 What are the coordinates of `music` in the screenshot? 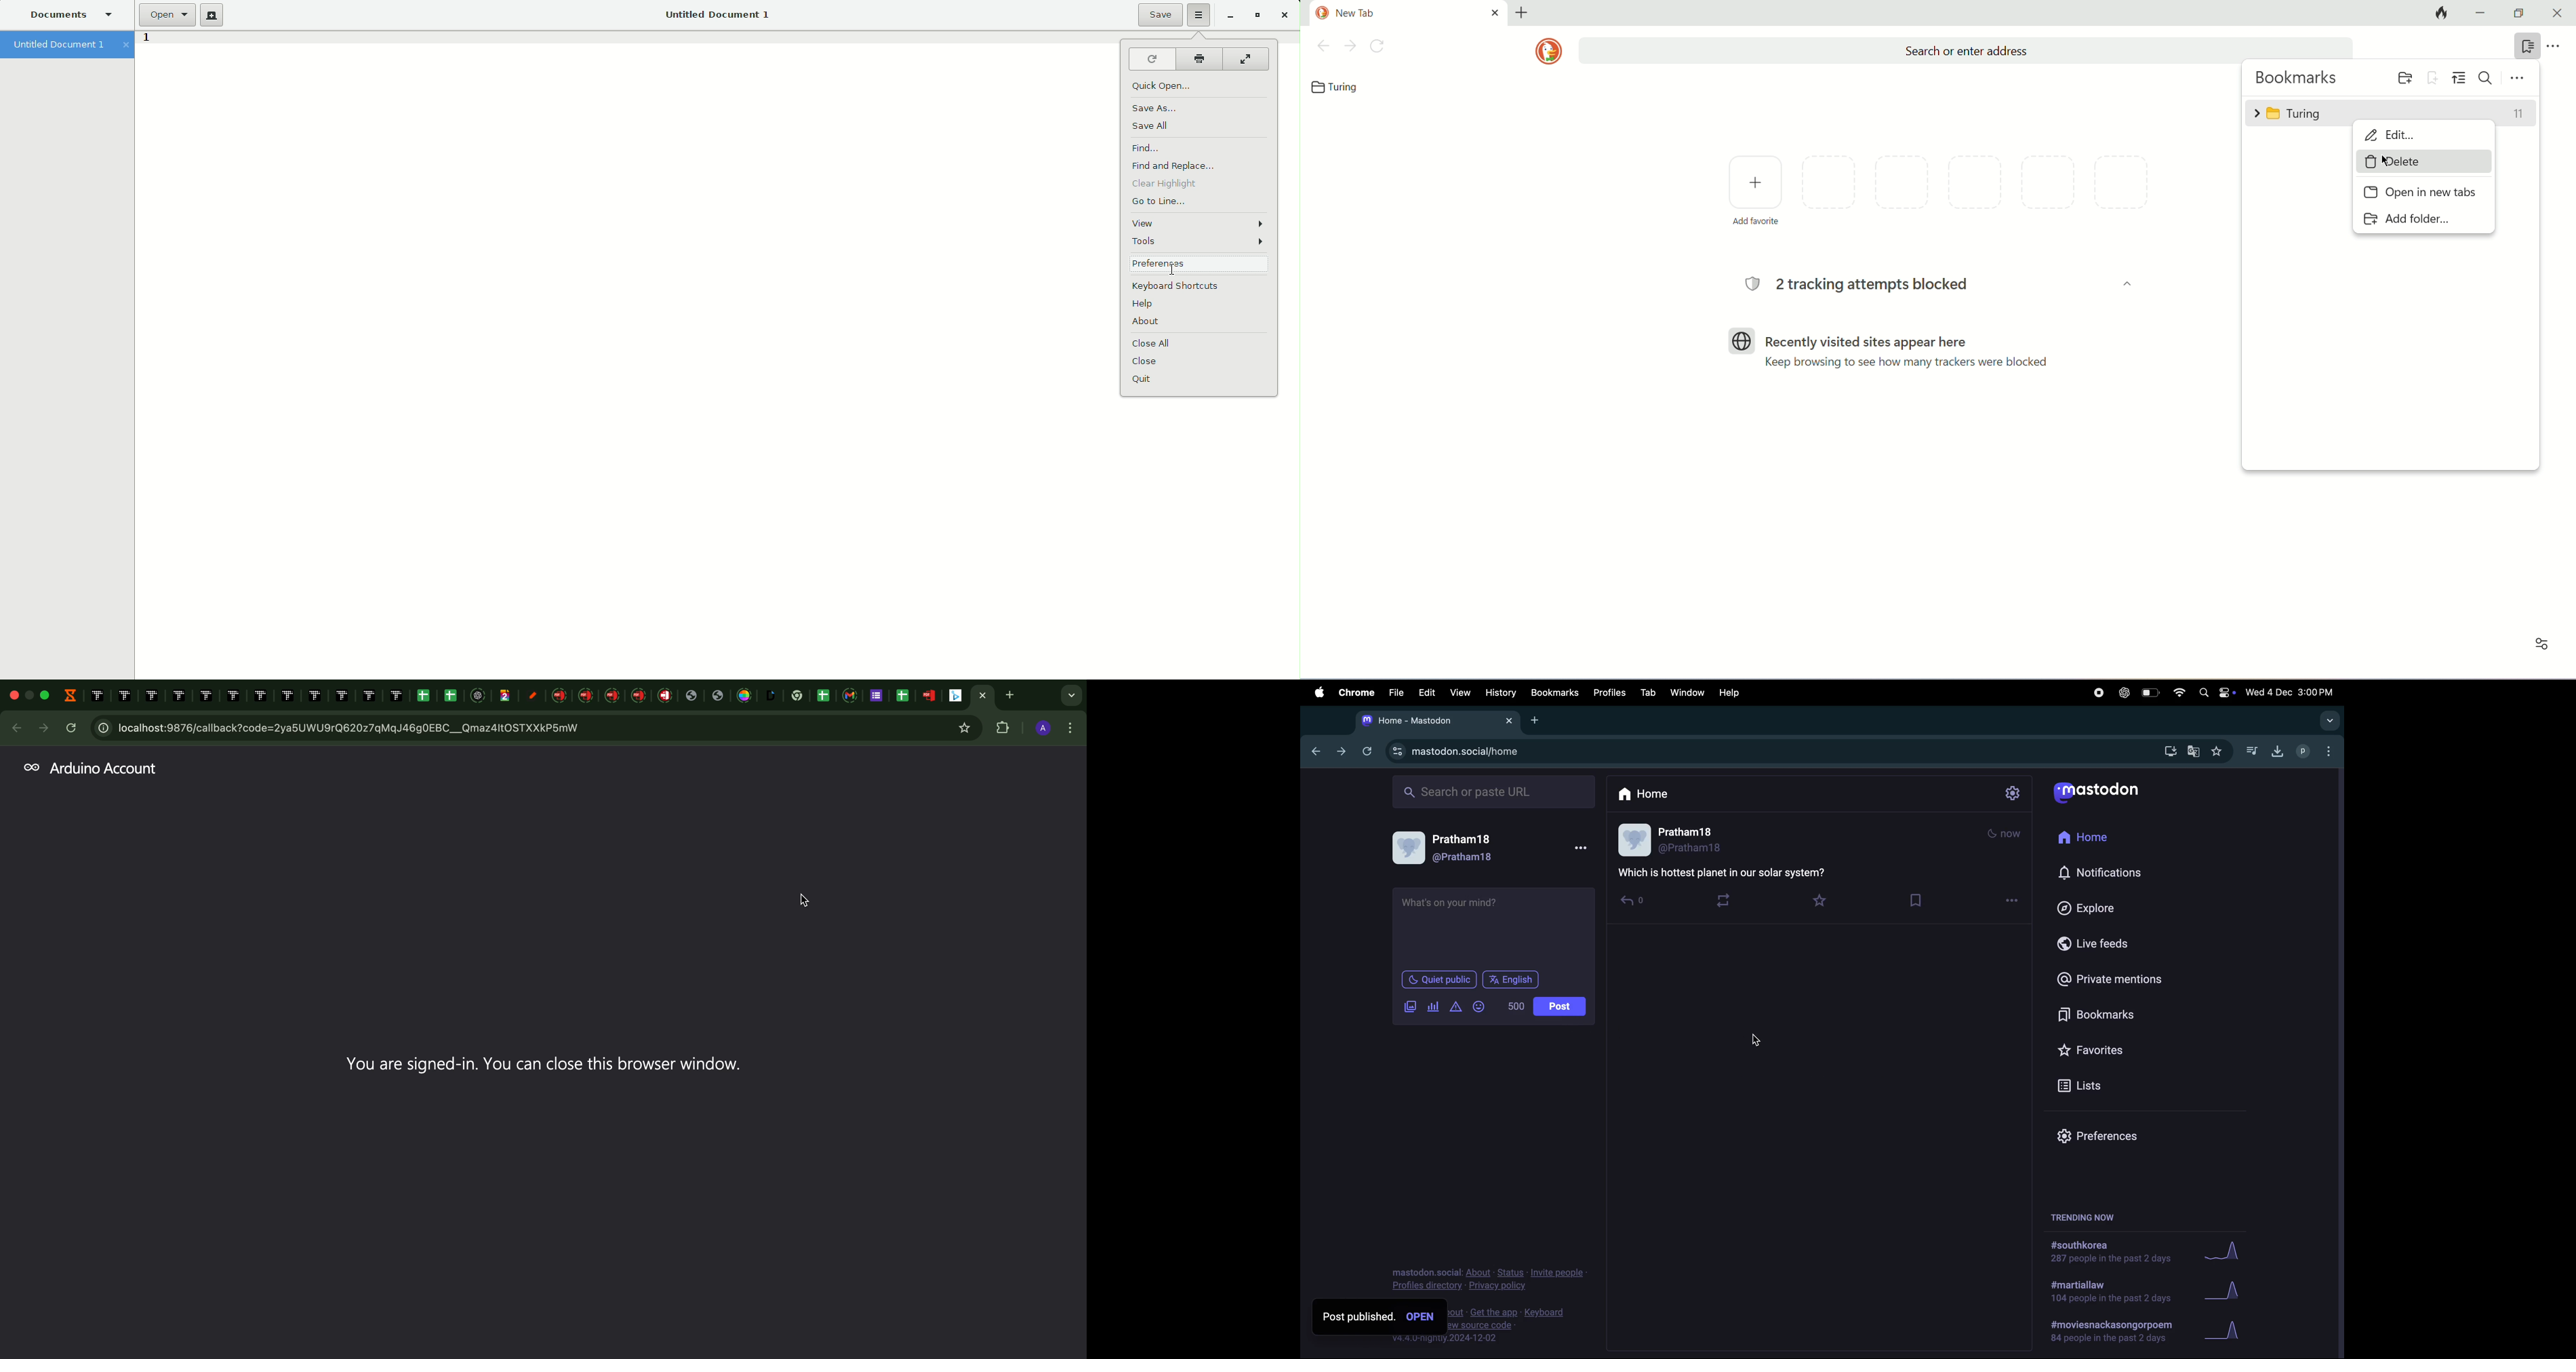 It's located at (2251, 748).